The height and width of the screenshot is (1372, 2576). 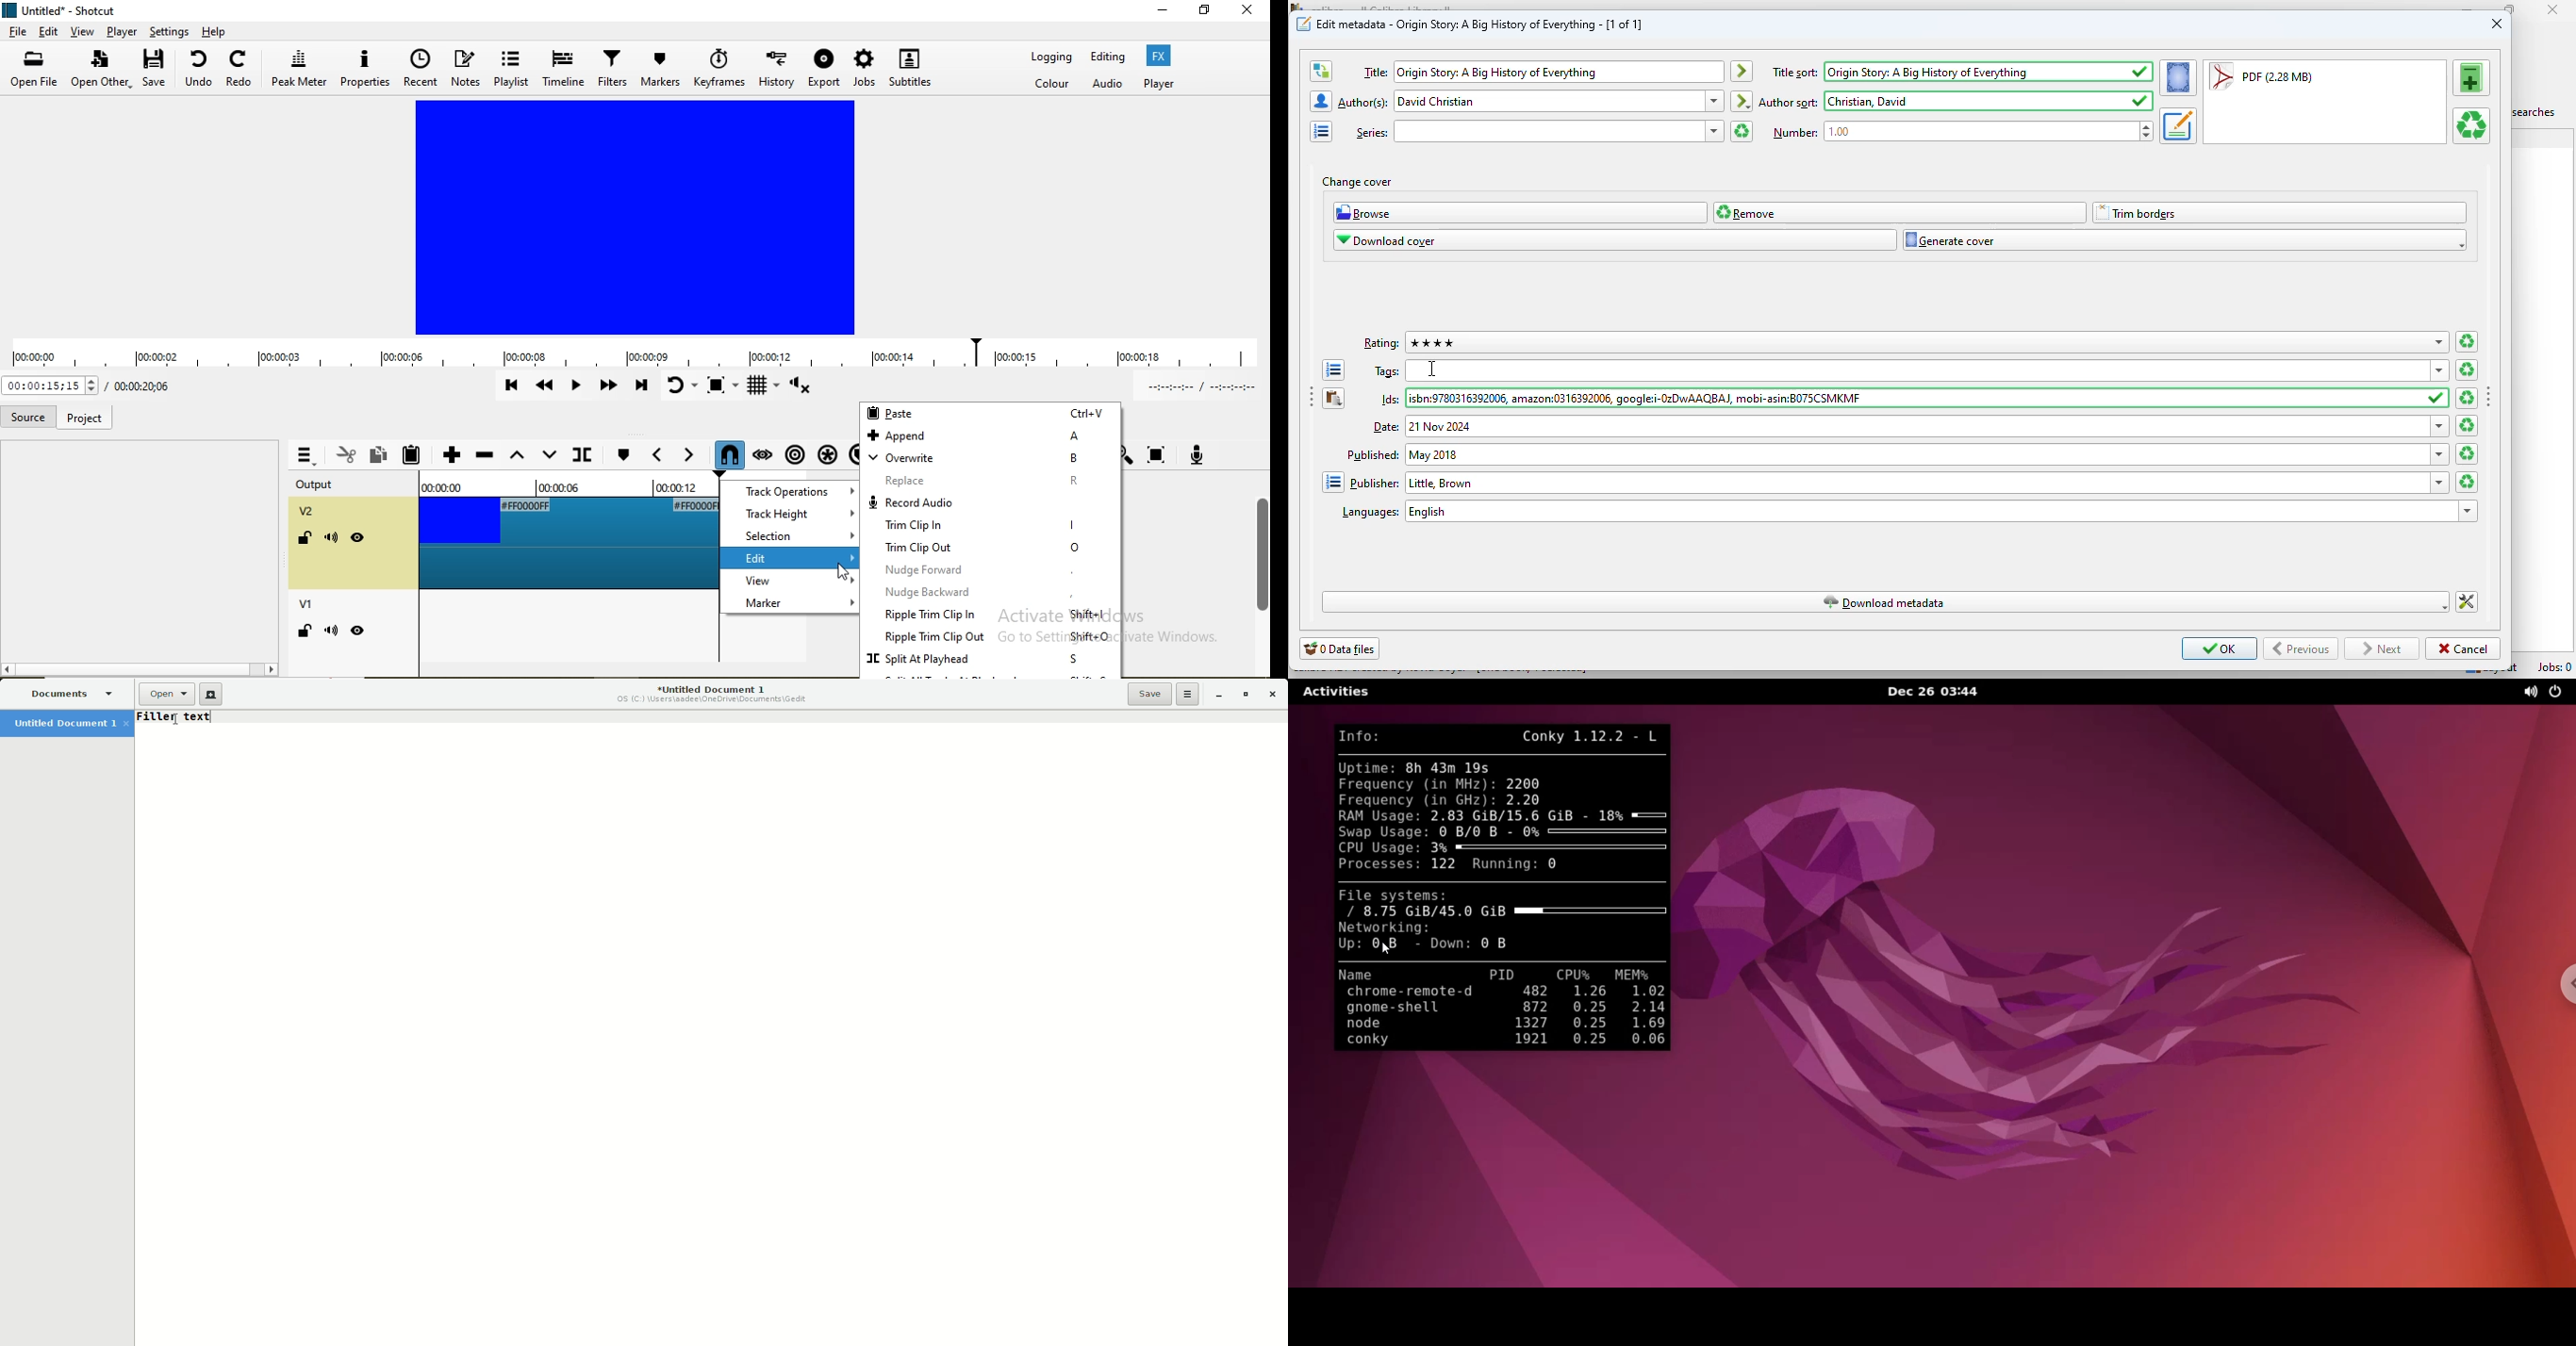 I want to click on output, so click(x=327, y=485).